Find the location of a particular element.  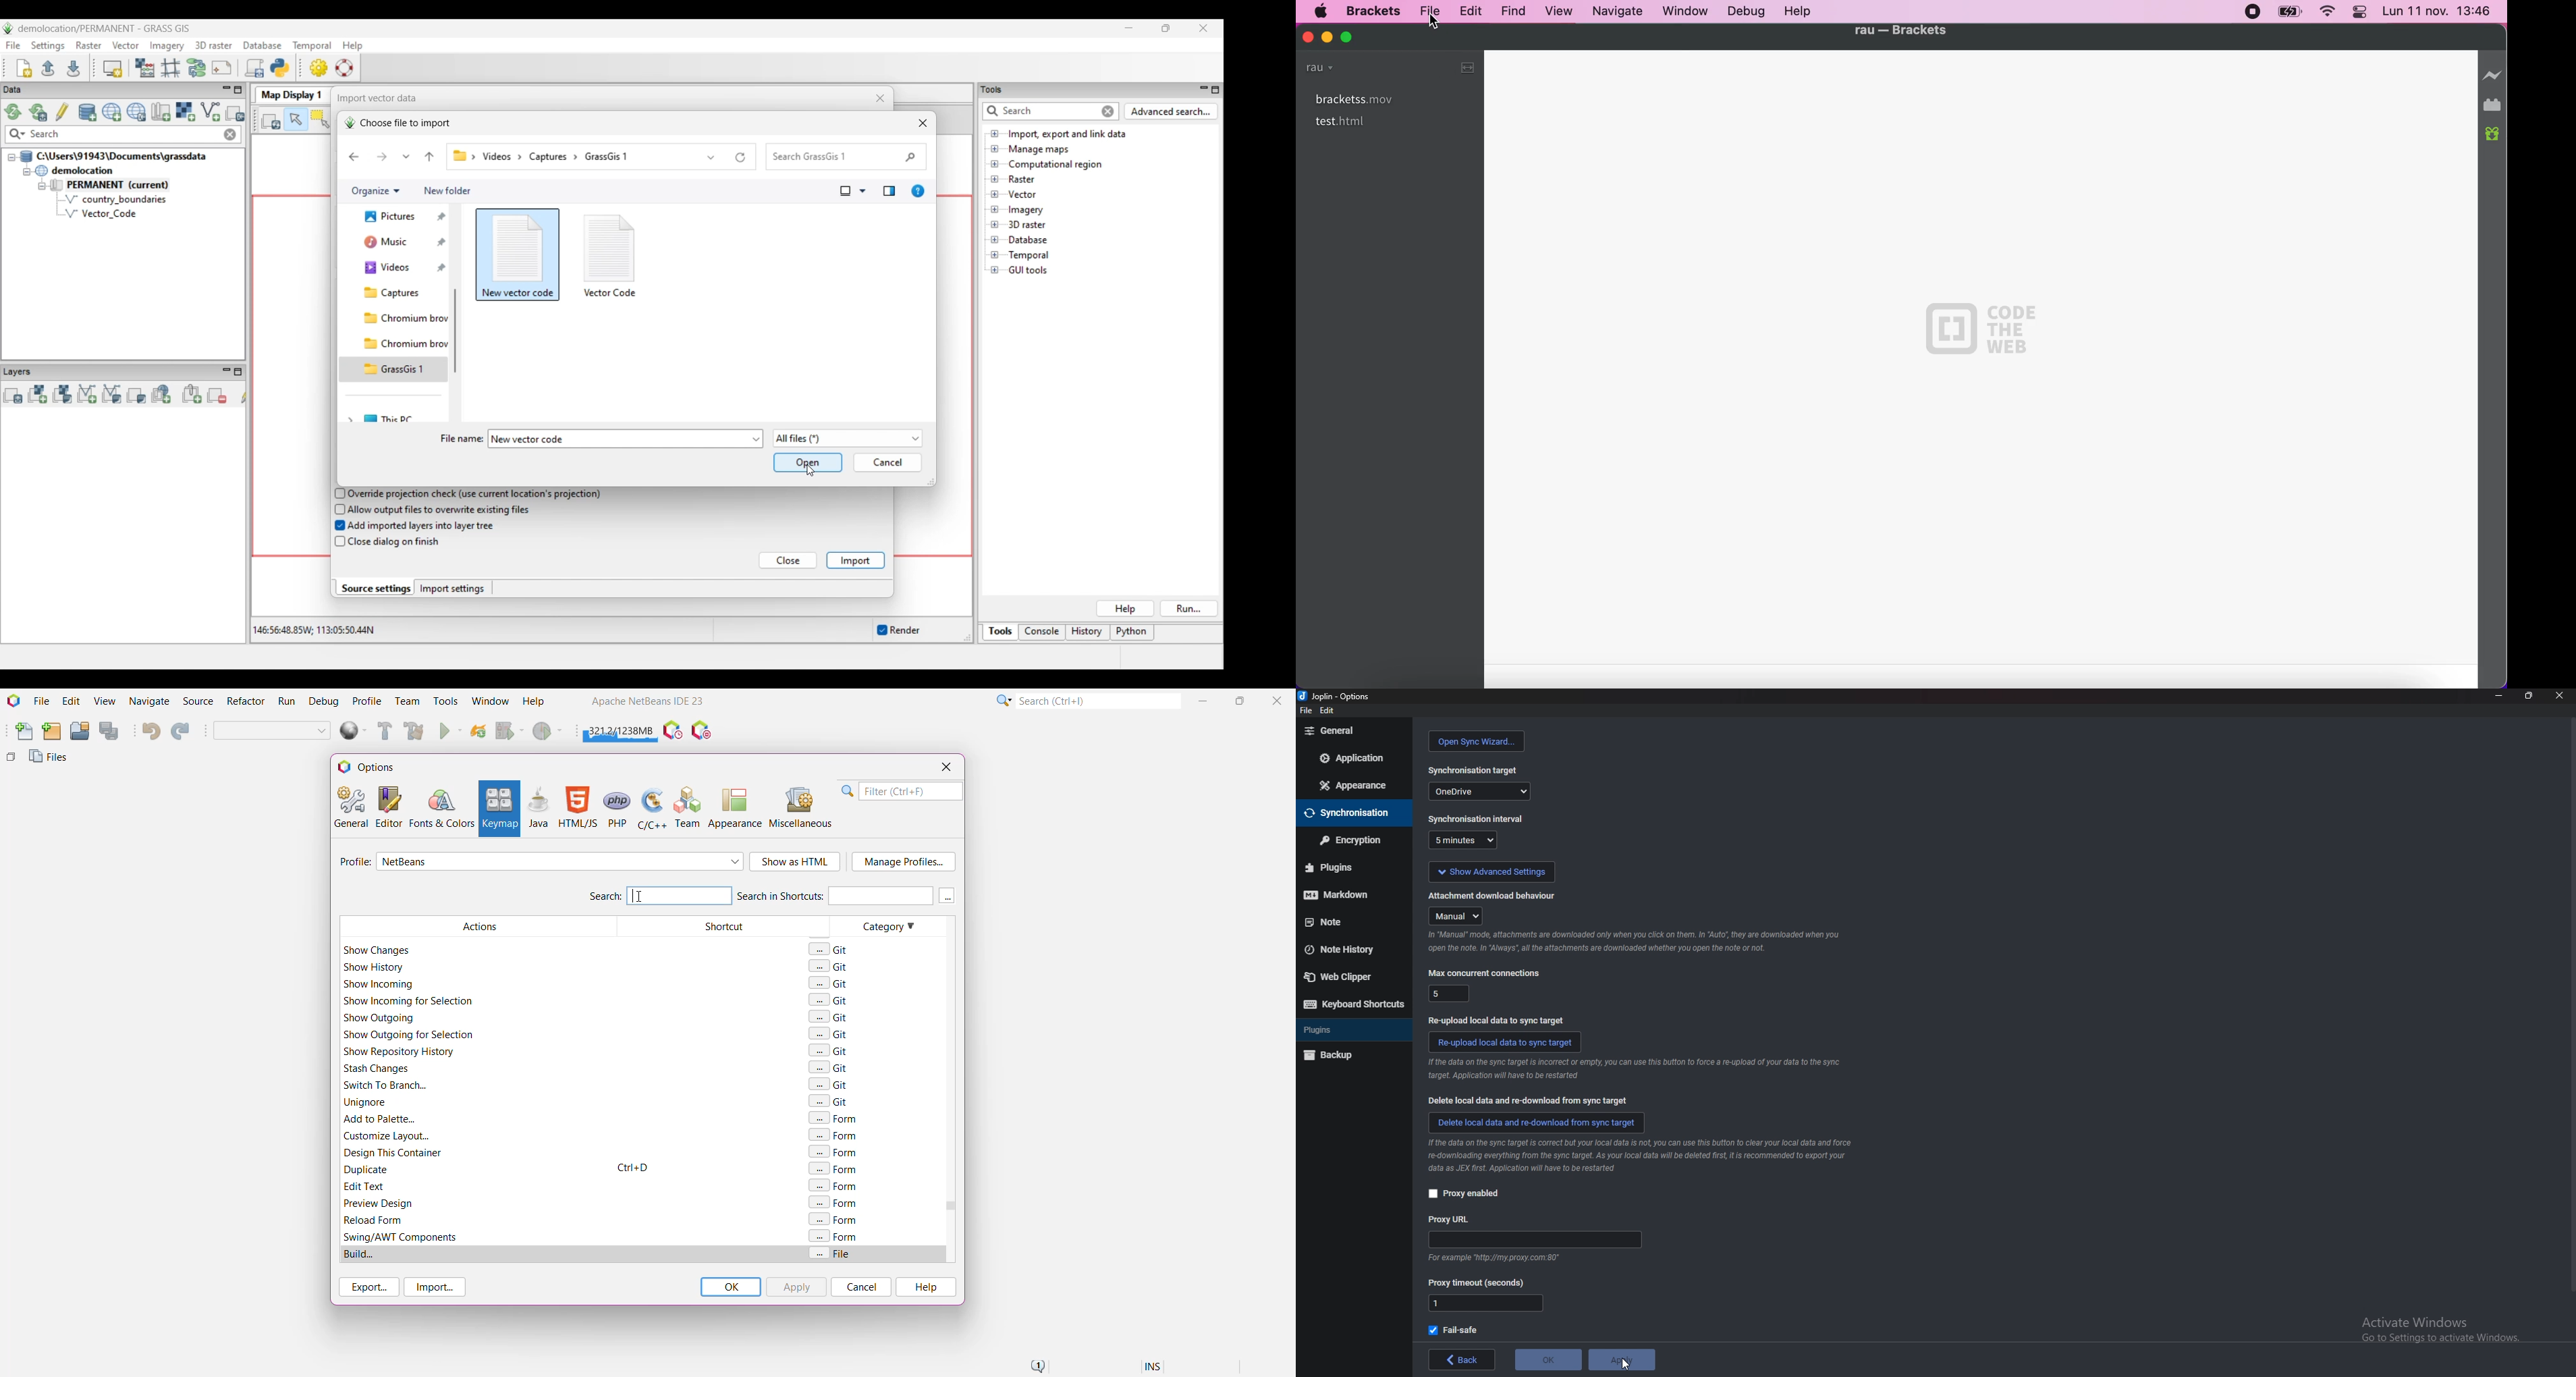

Undo is located at coordinates (150, 731).